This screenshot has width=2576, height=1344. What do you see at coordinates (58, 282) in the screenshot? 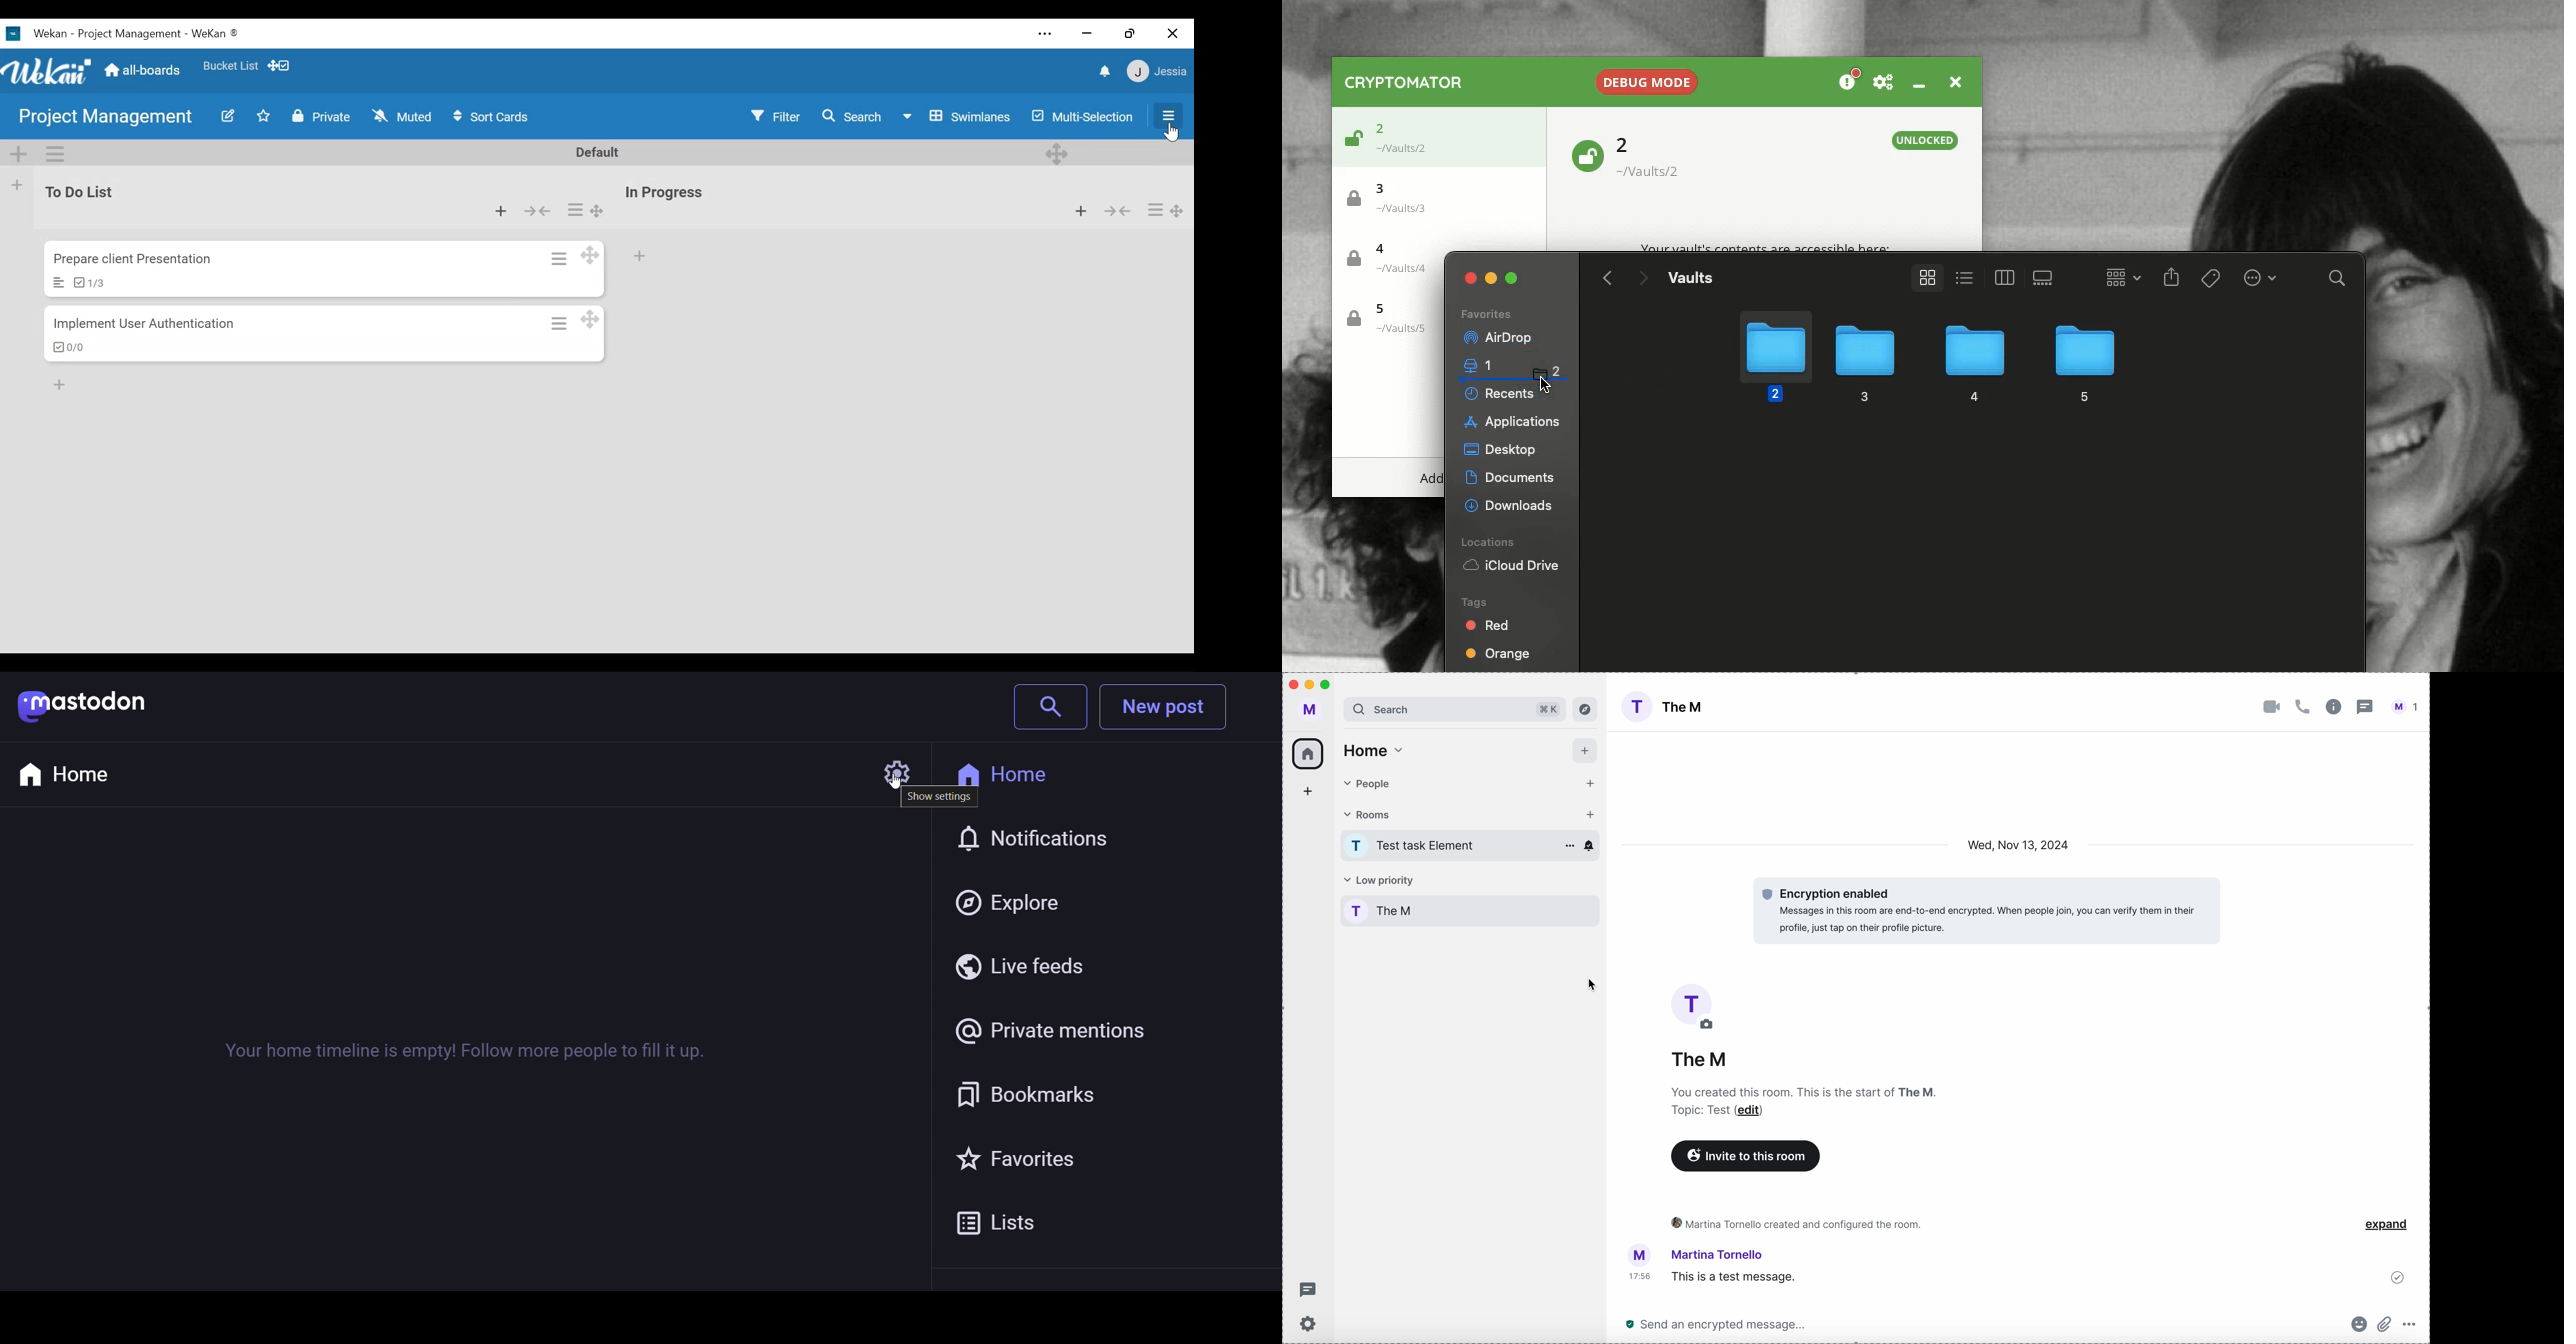
I see `Description` at bounding box center [58, 282].